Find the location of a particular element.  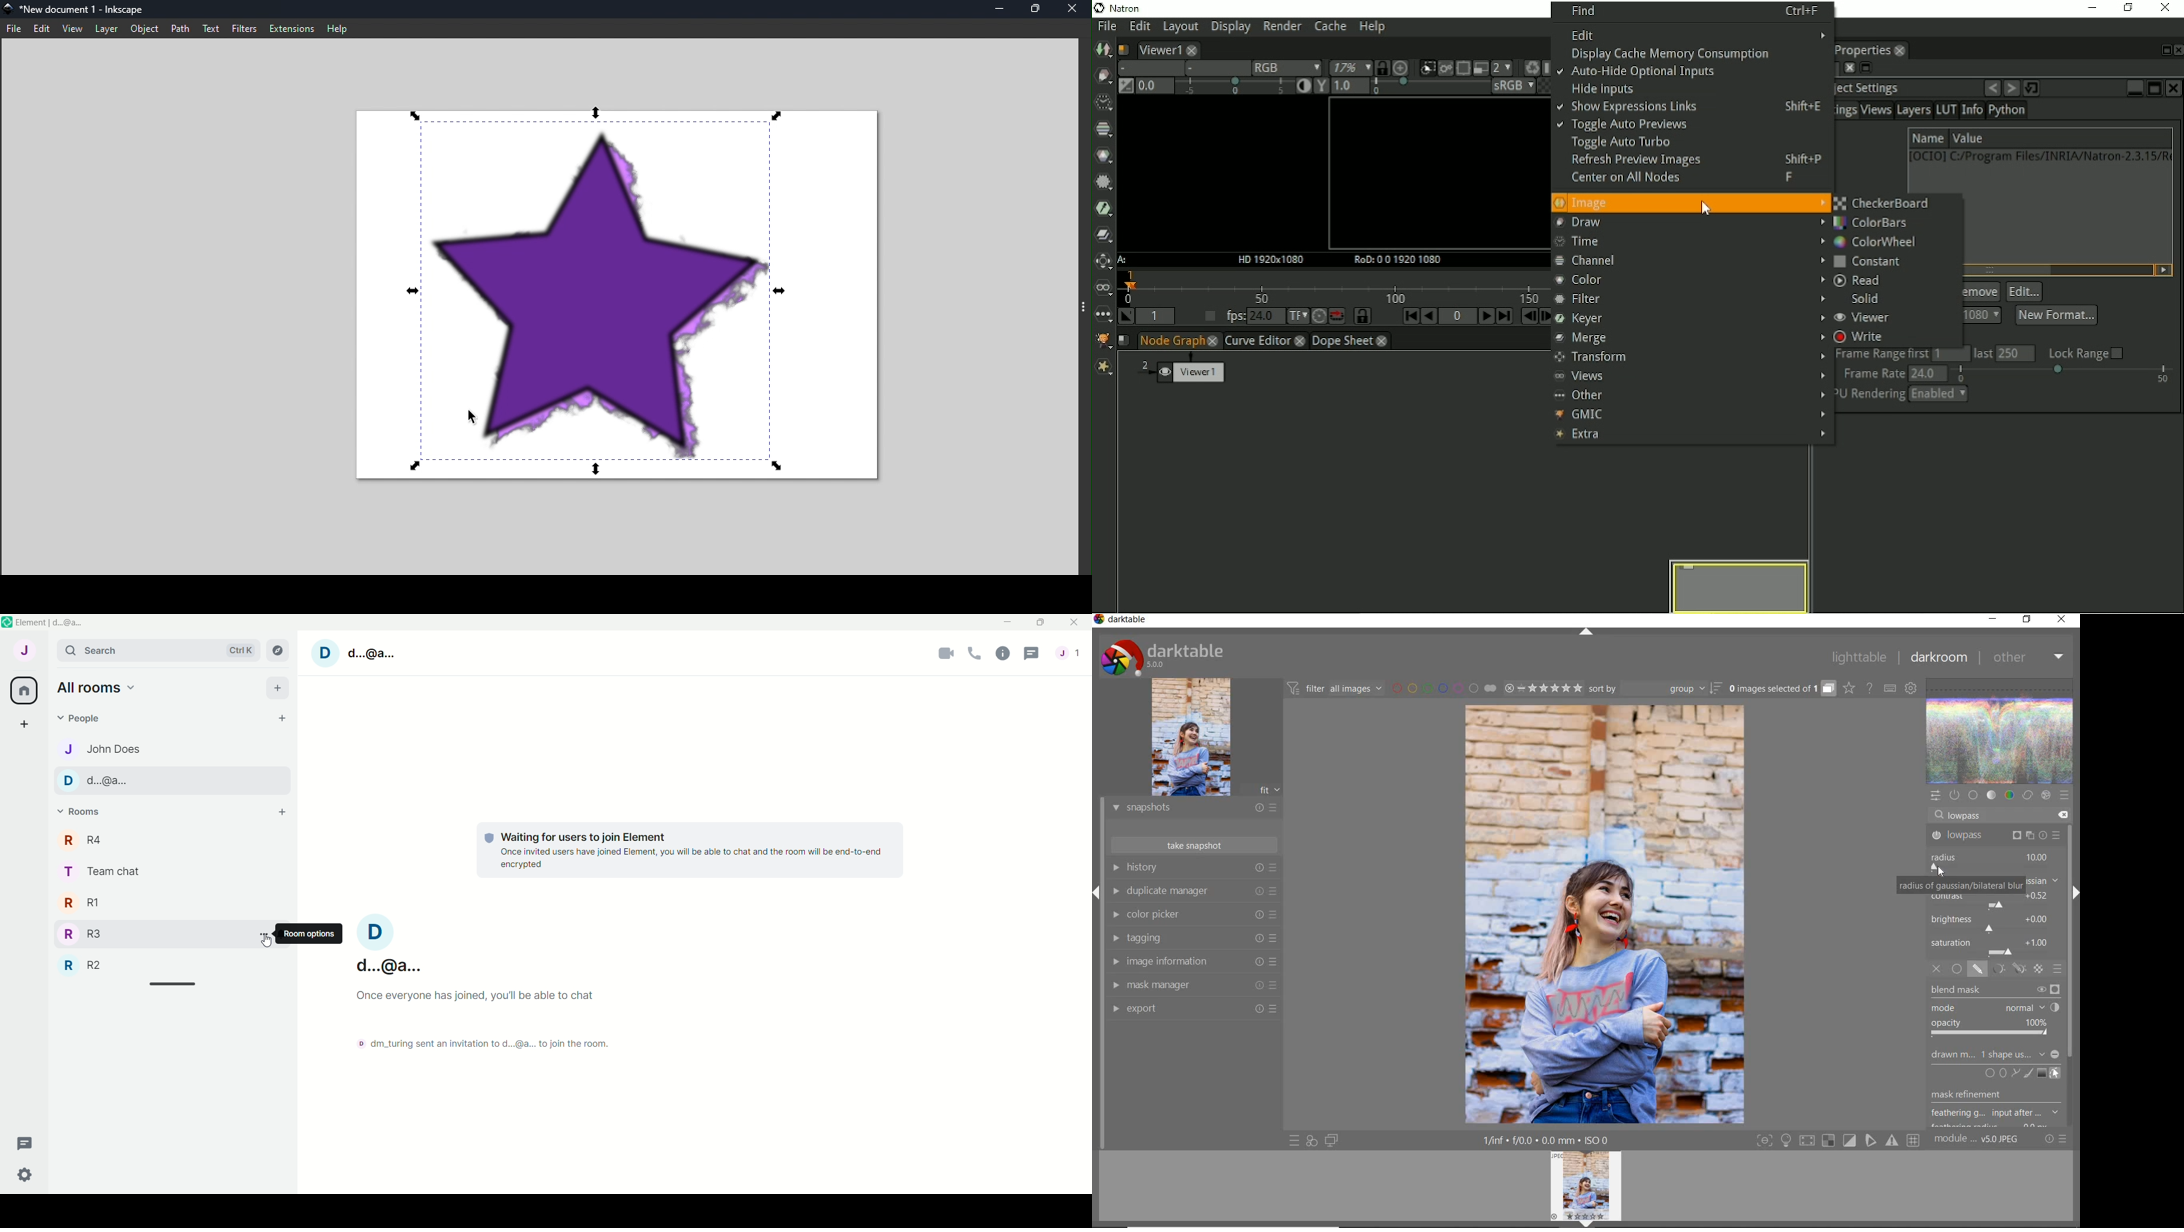

history is located at coordinates (1198, 868).